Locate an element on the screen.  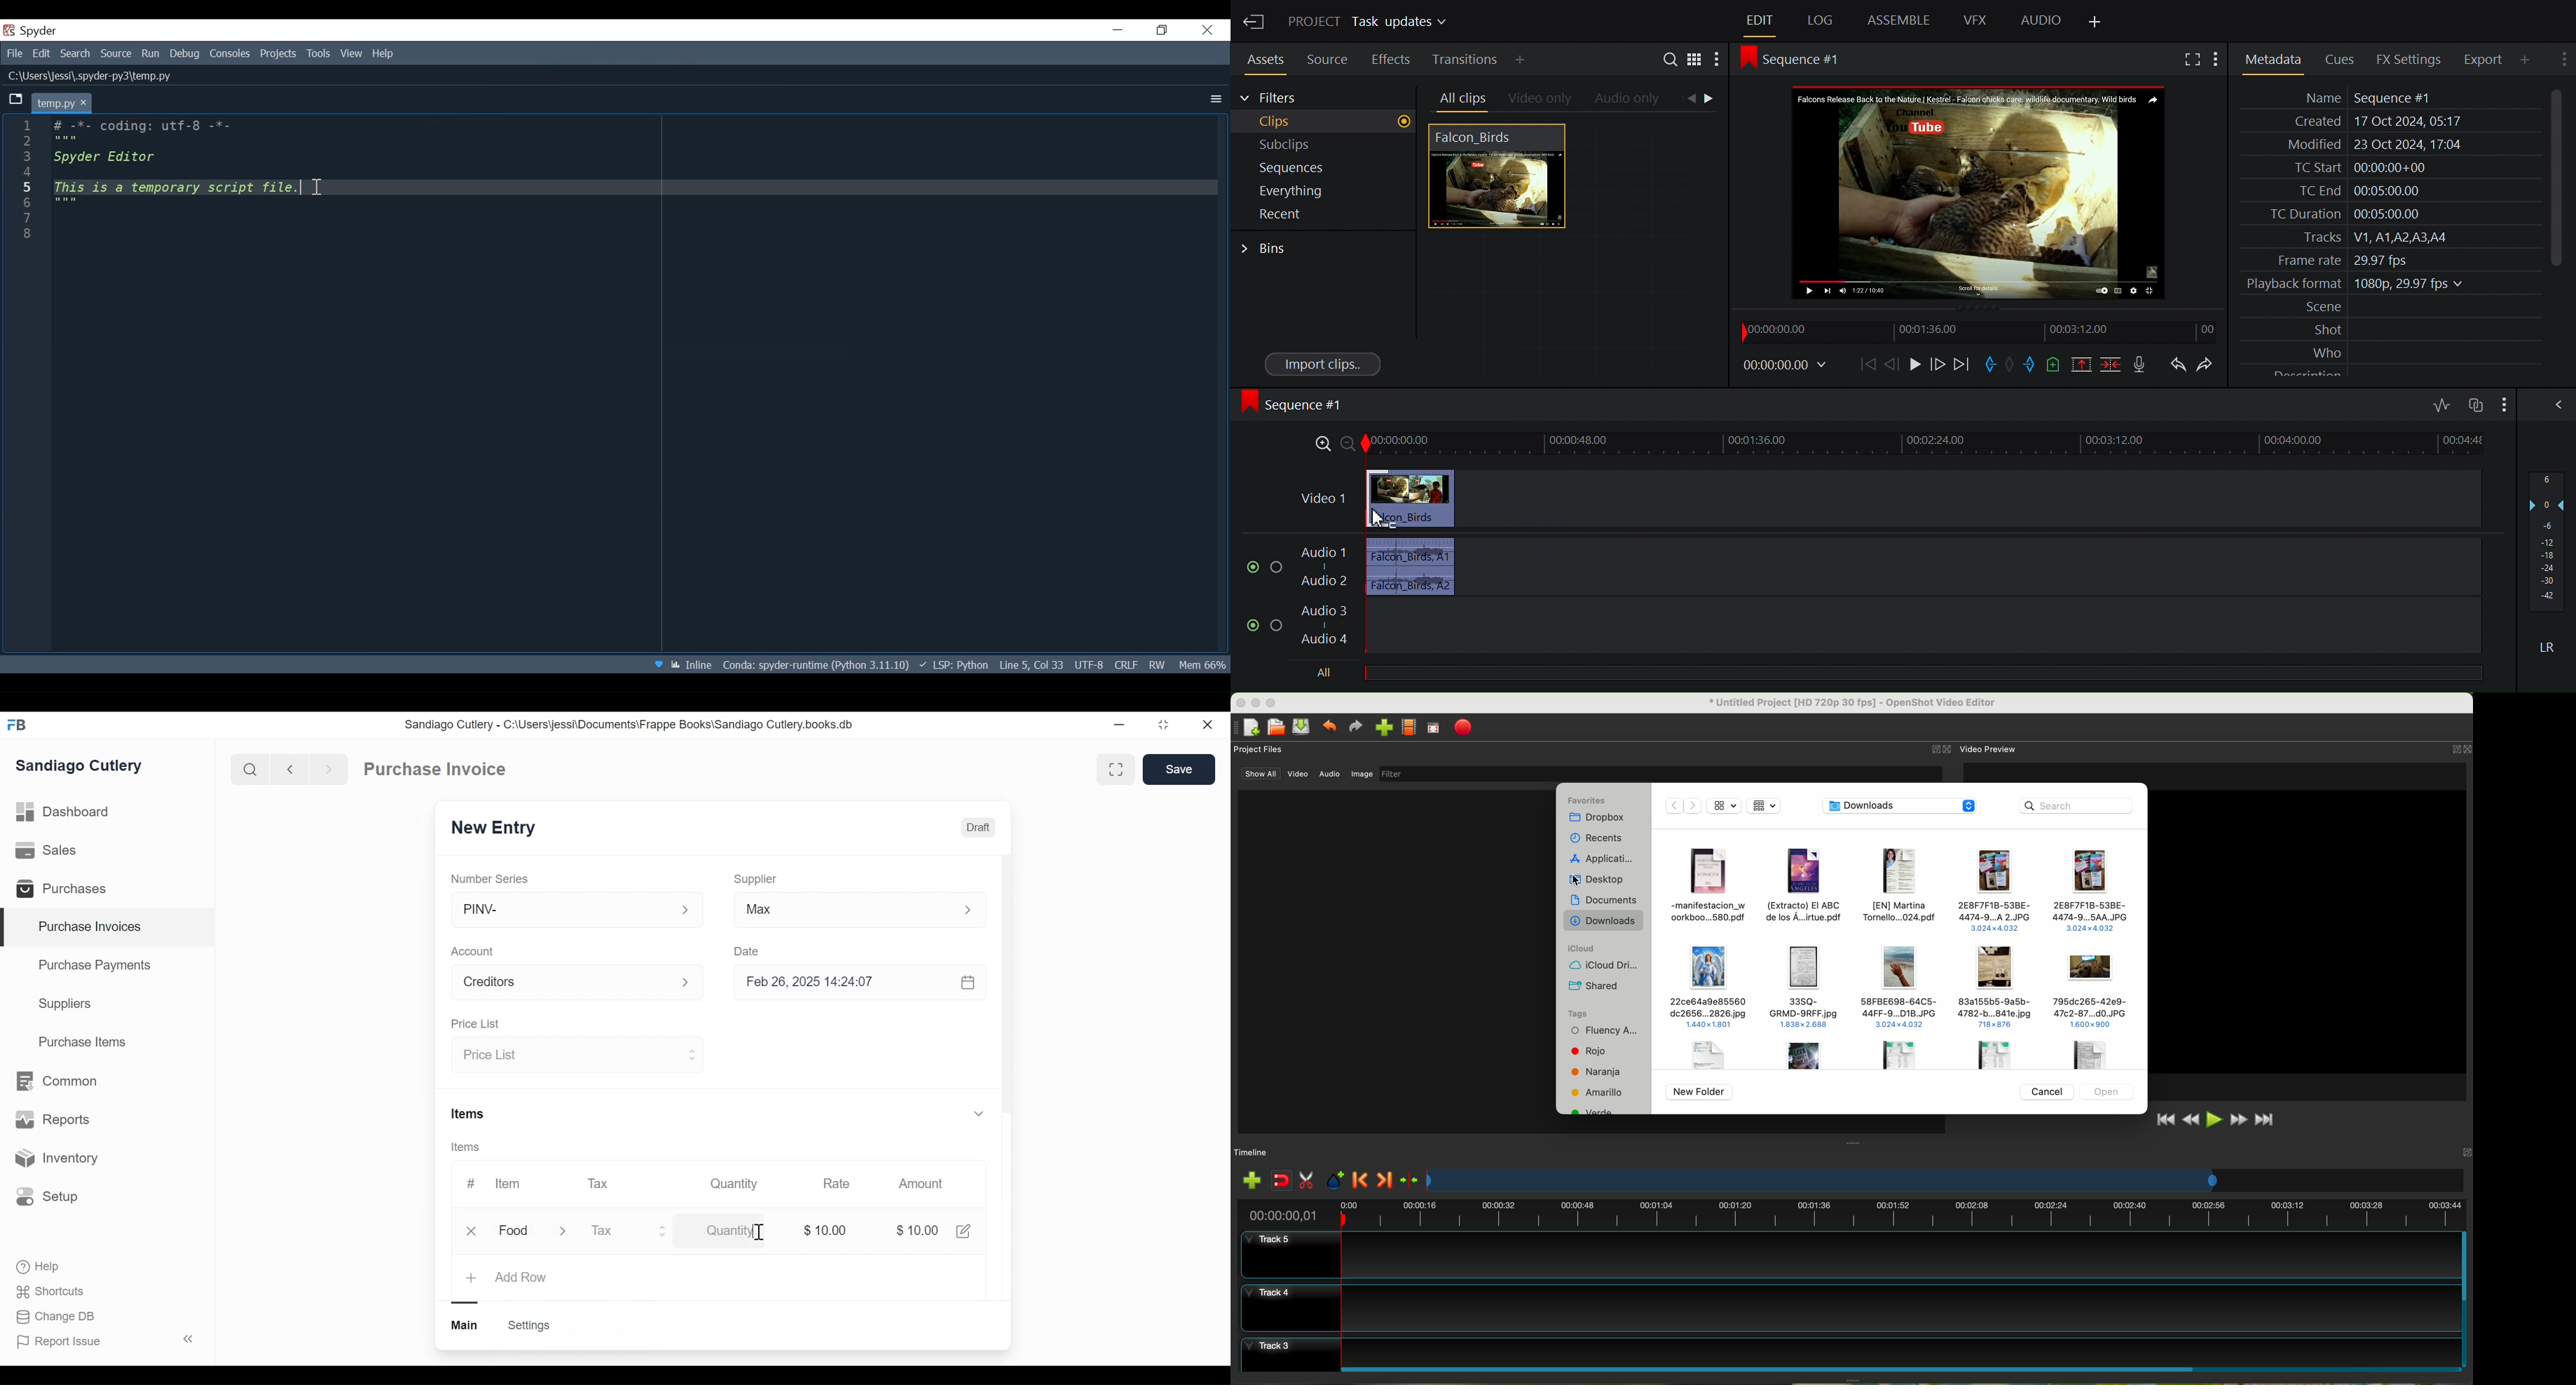
Save is located at coordinates (1181, 769).